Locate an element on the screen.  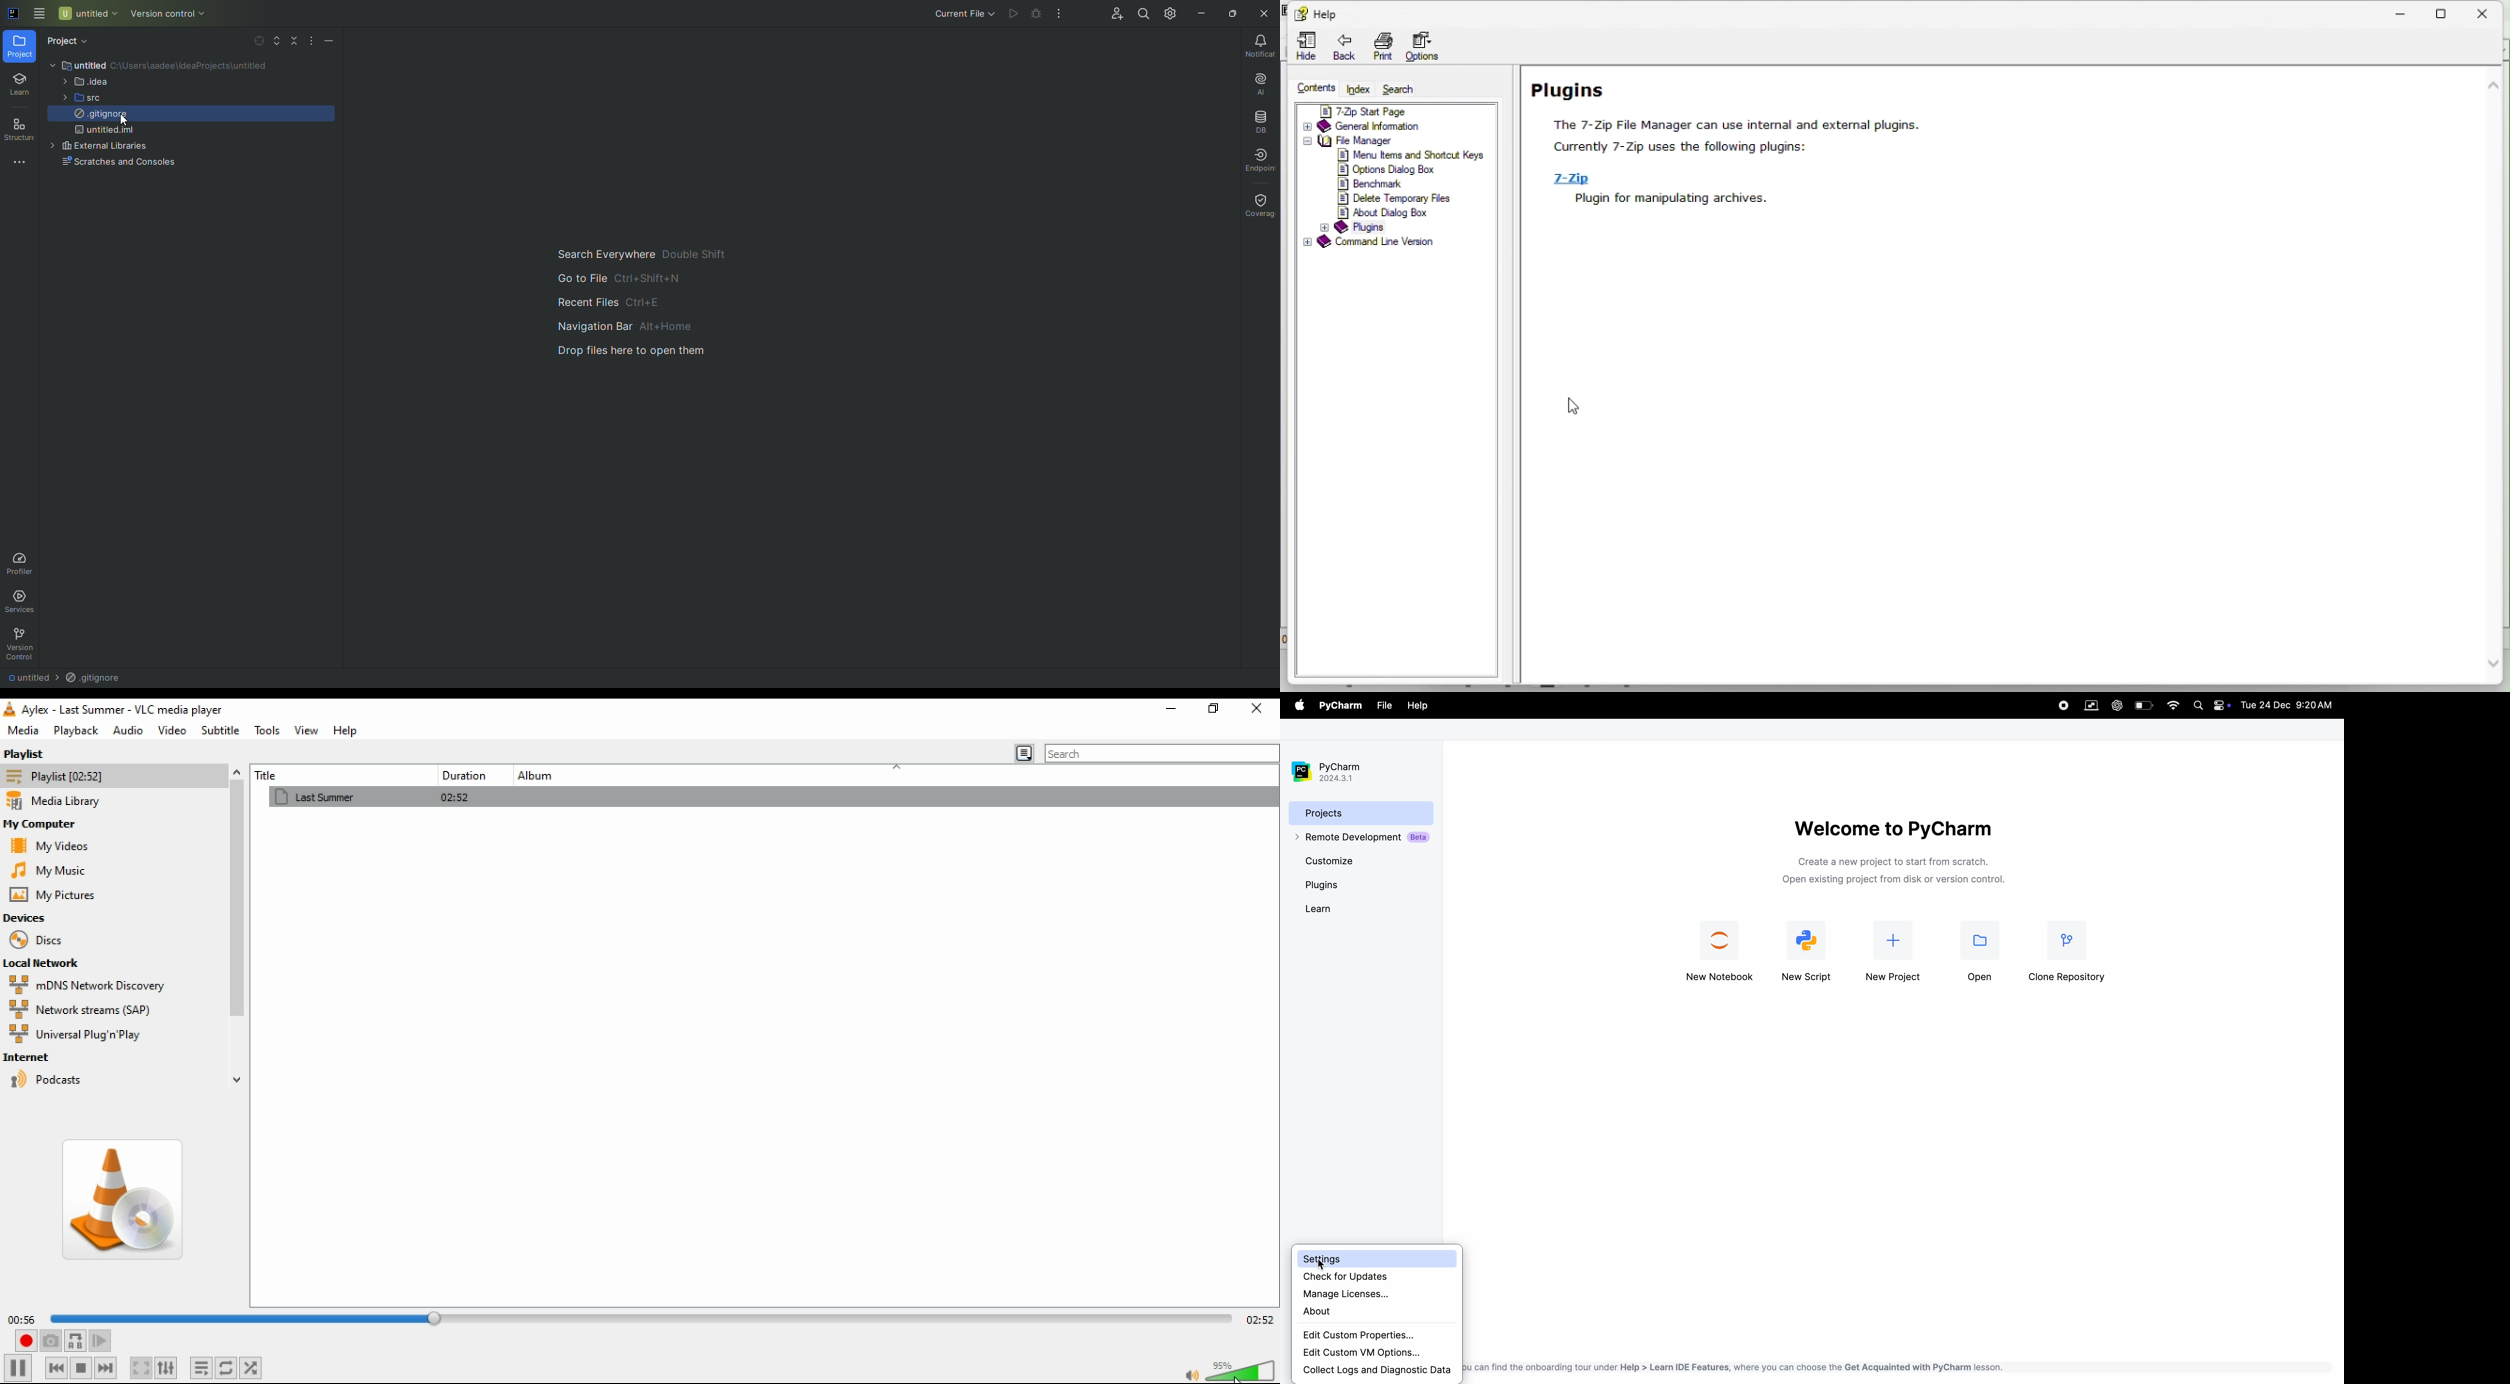
last summer 02:52 is located at coordinates (457, 799).